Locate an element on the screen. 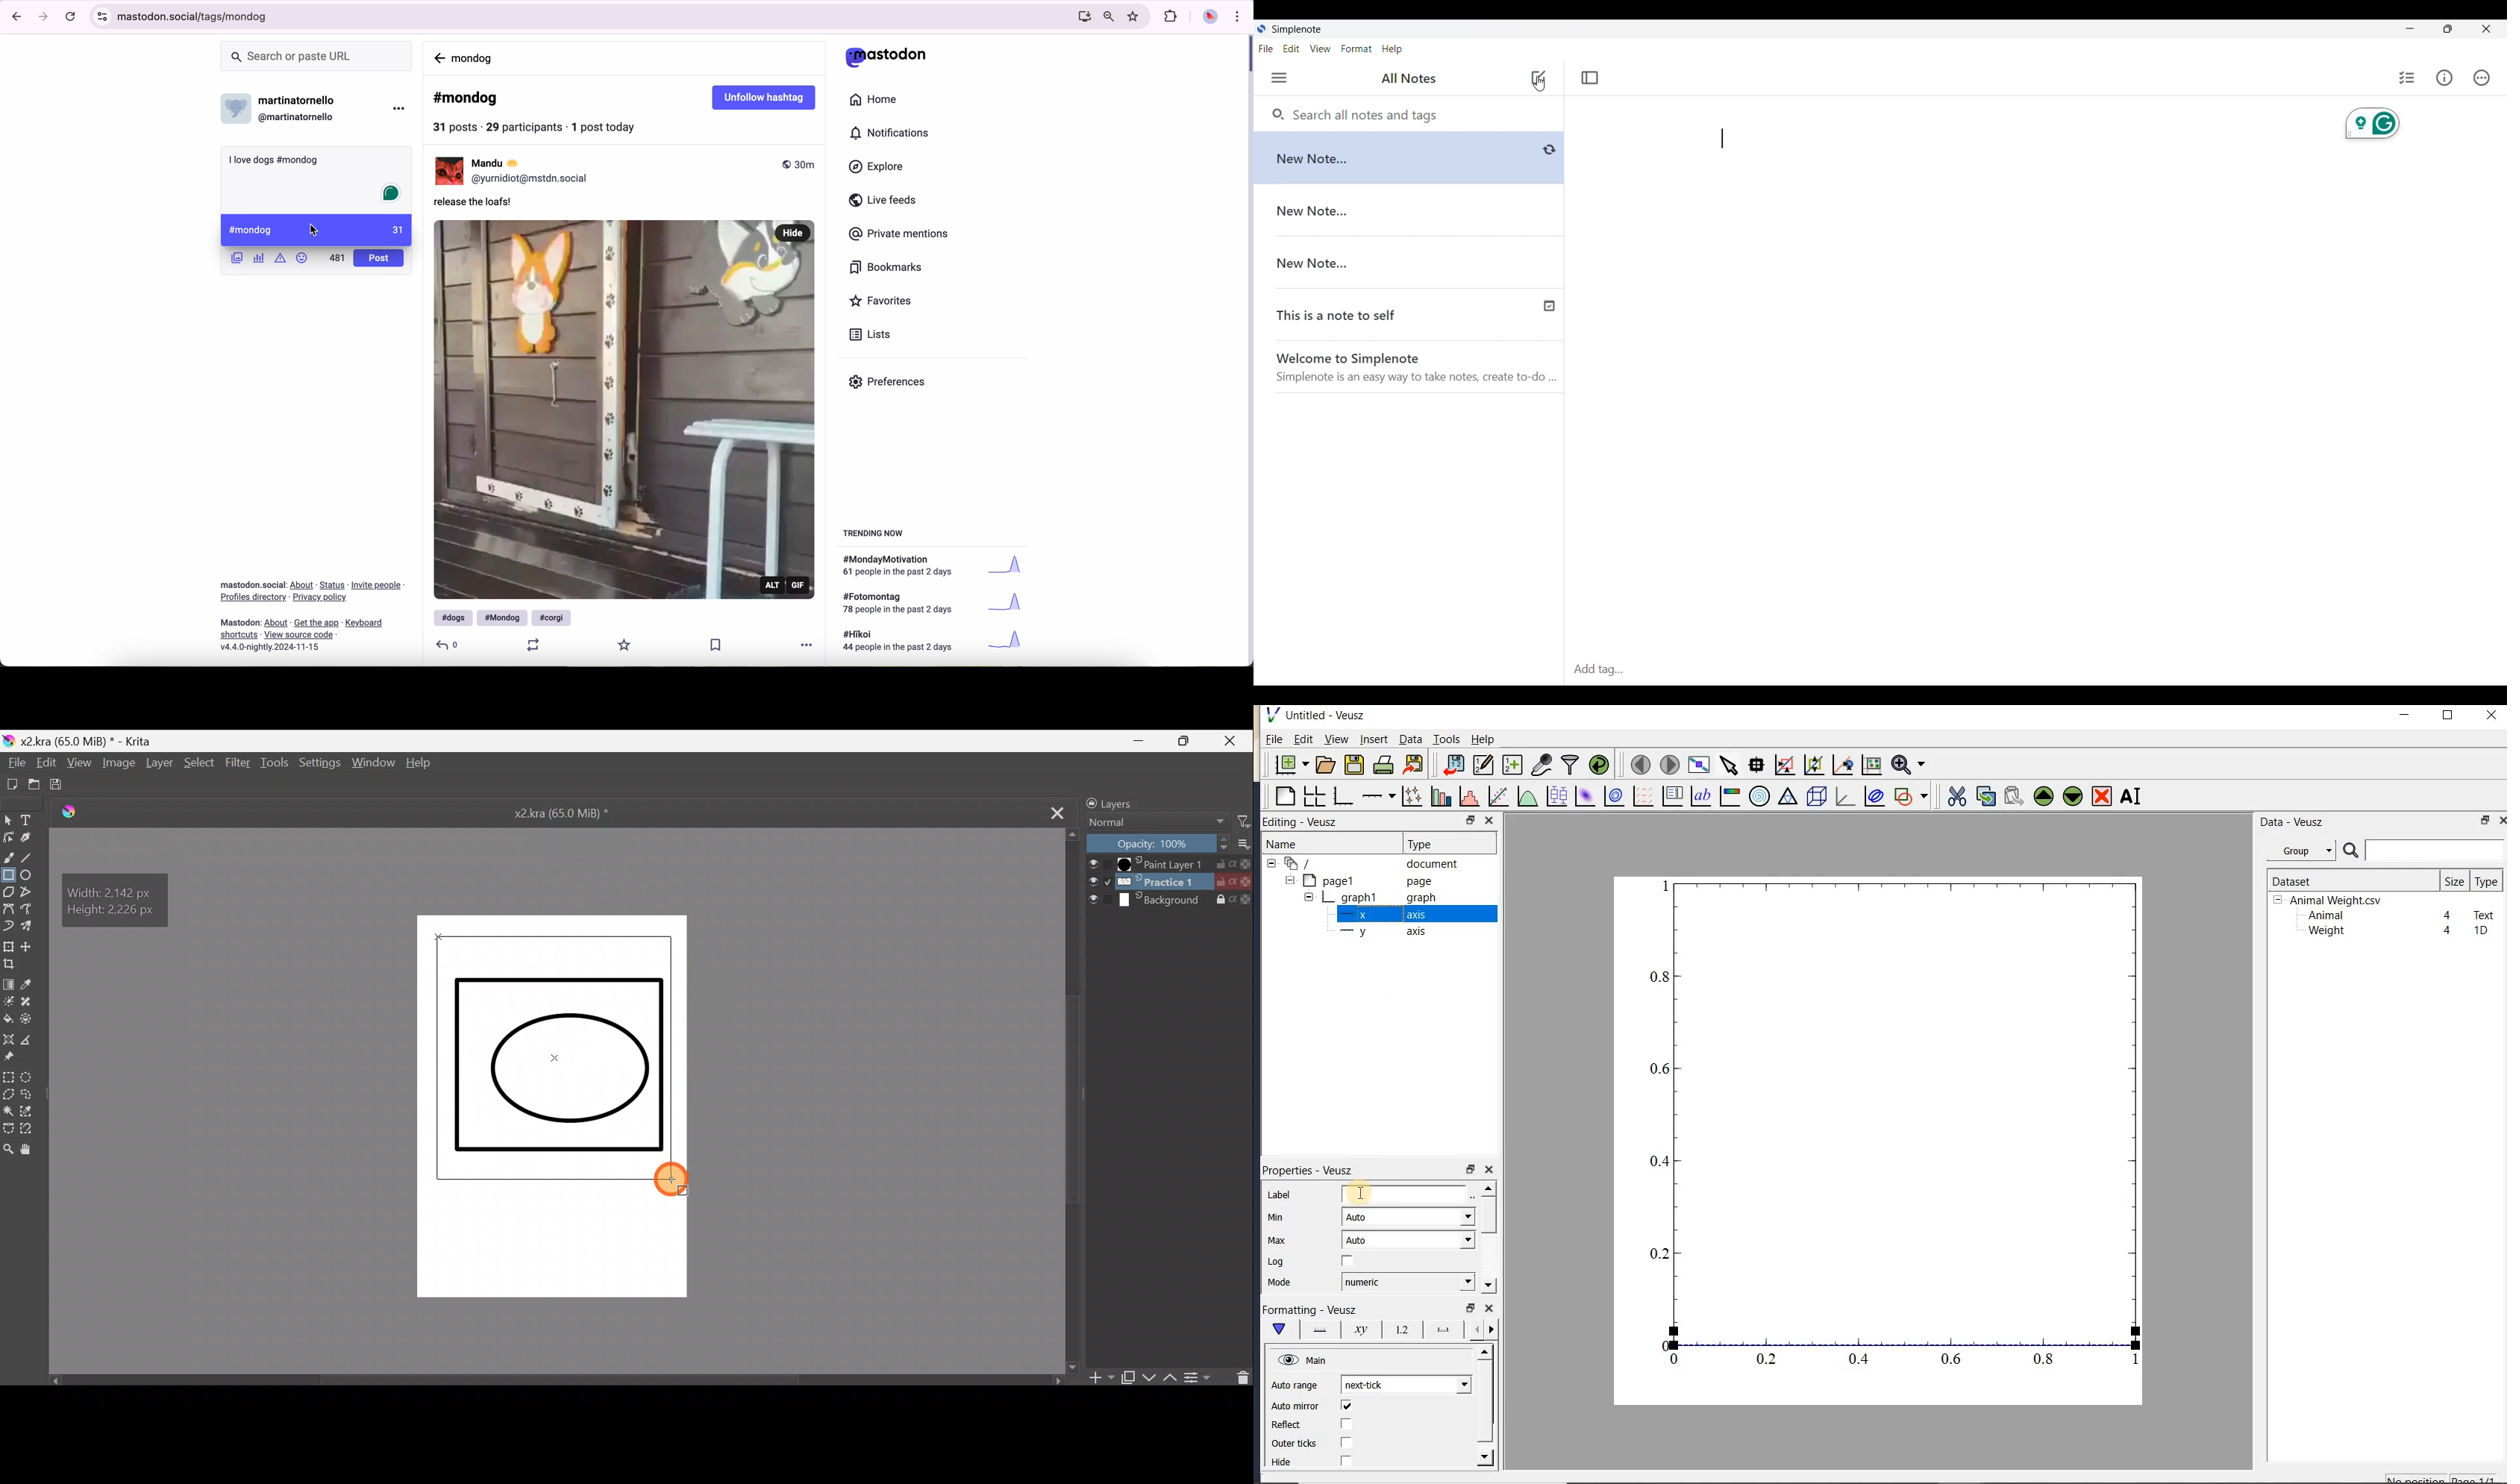 The height and width of the screenshot is (1484, 2520). #corgi is located at coordinates (553, 617).